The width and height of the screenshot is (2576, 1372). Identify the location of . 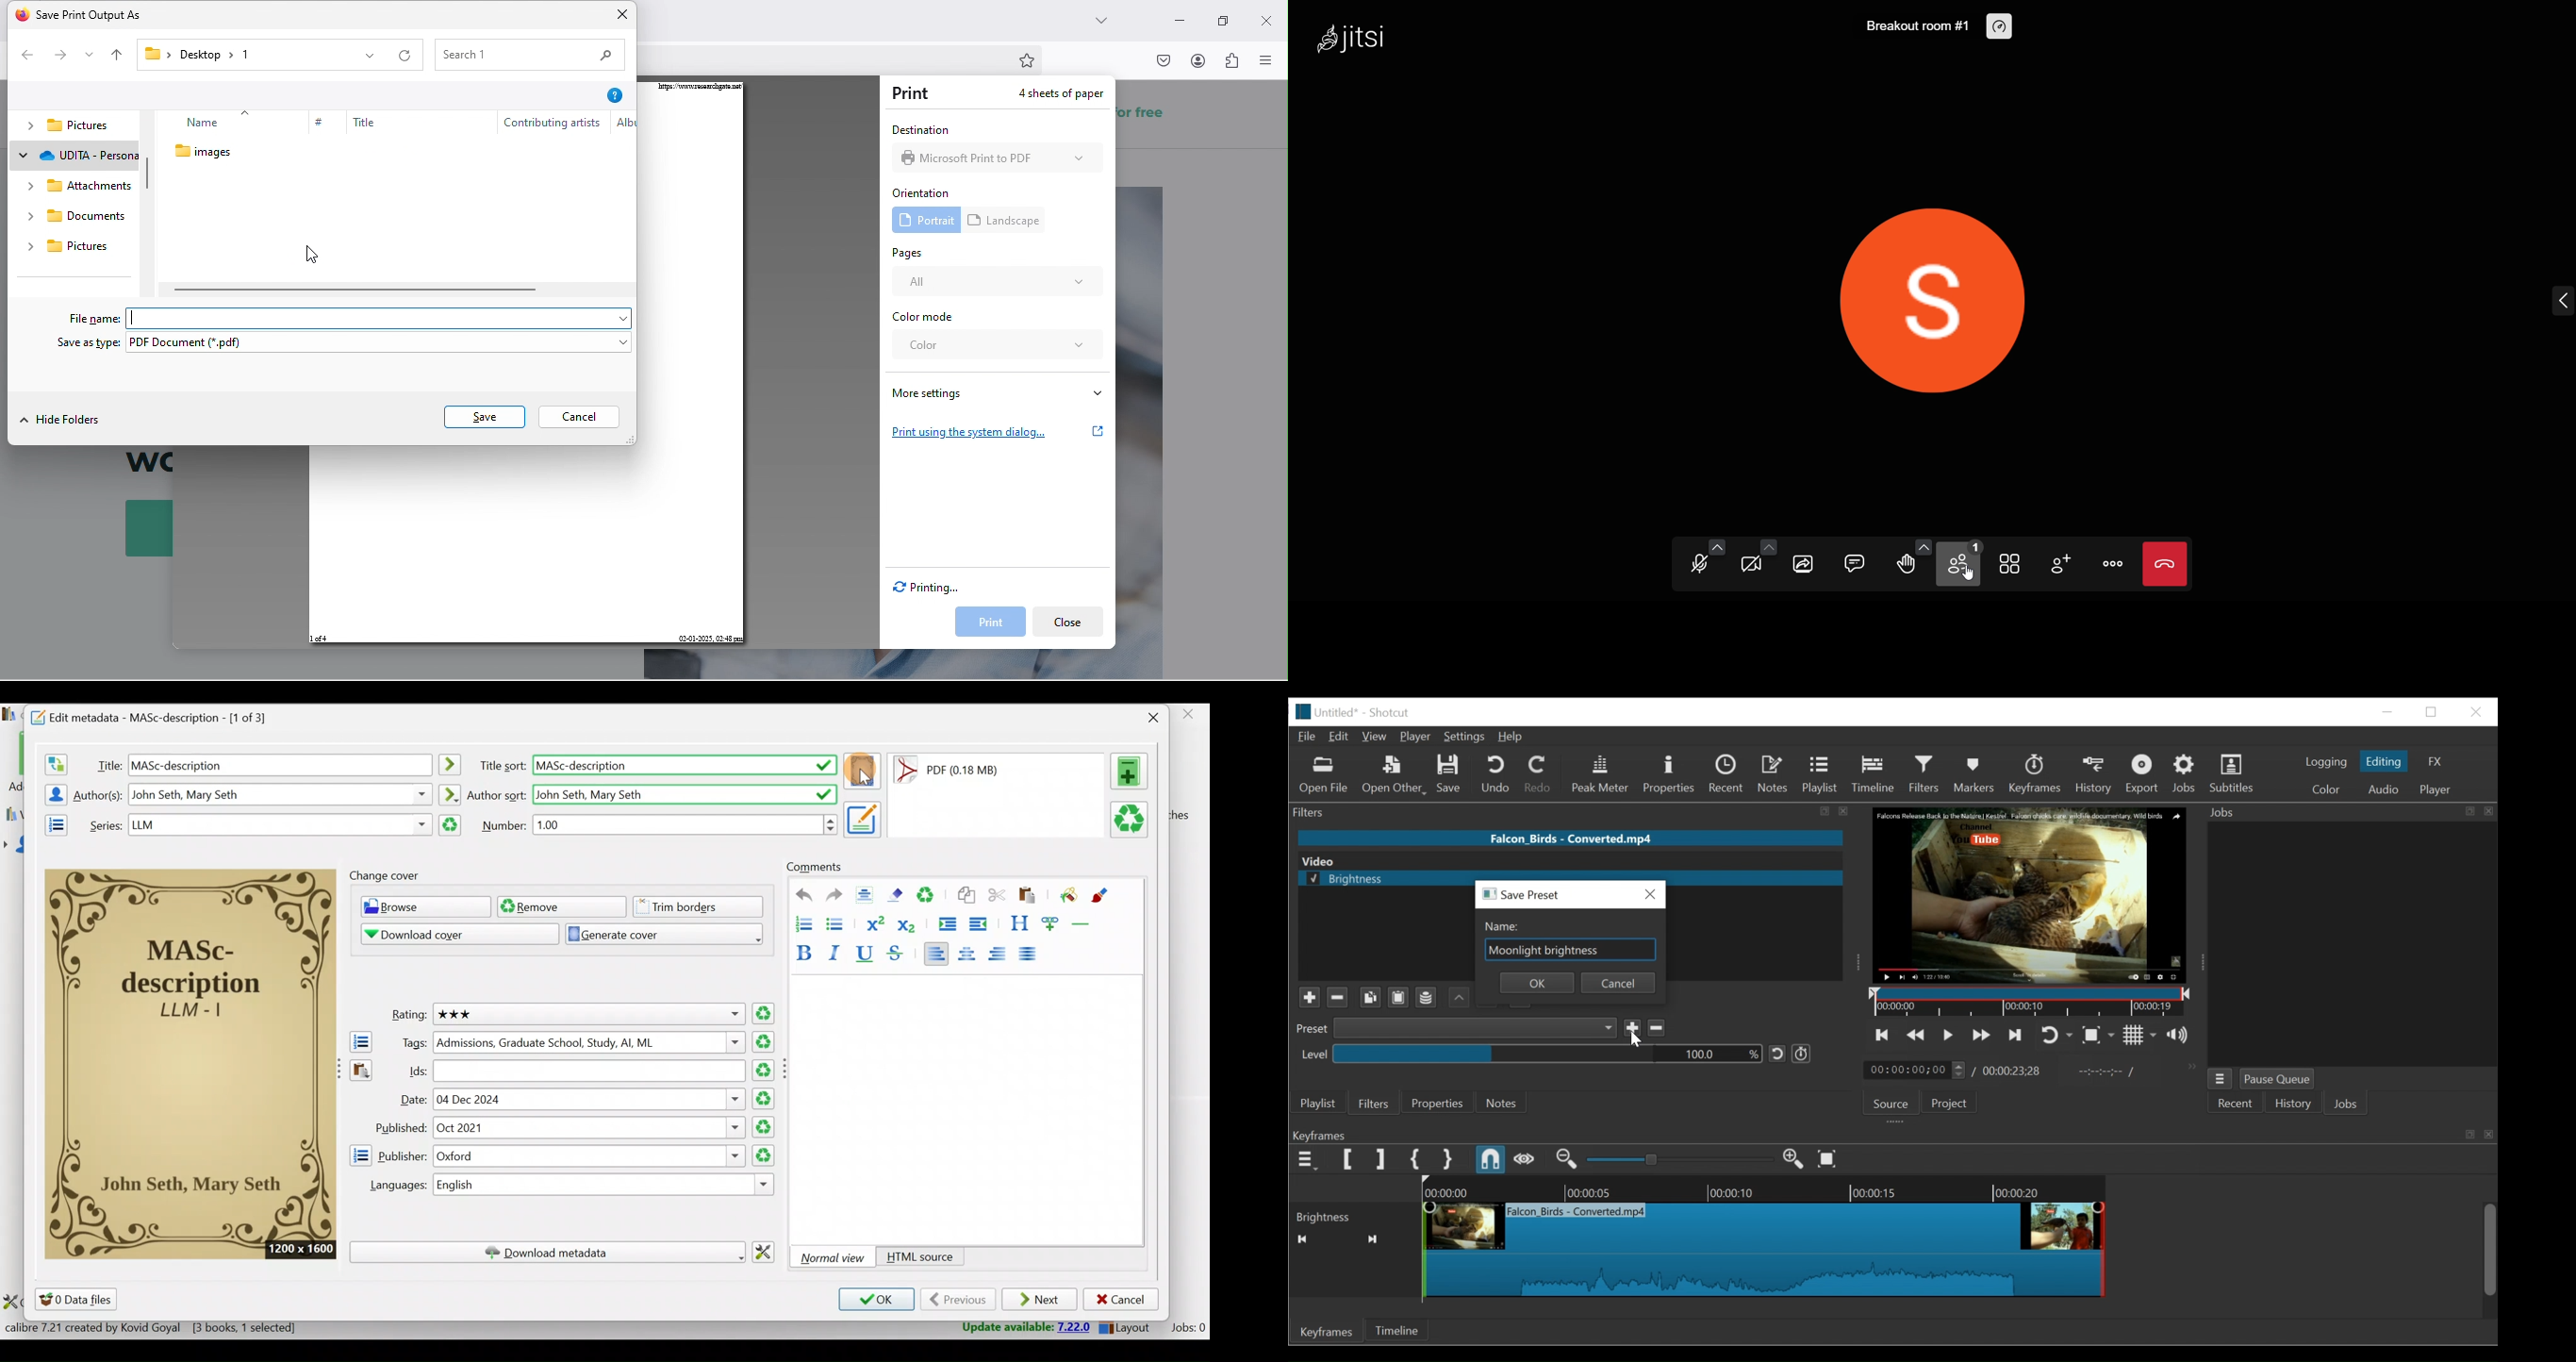
(686, 824).